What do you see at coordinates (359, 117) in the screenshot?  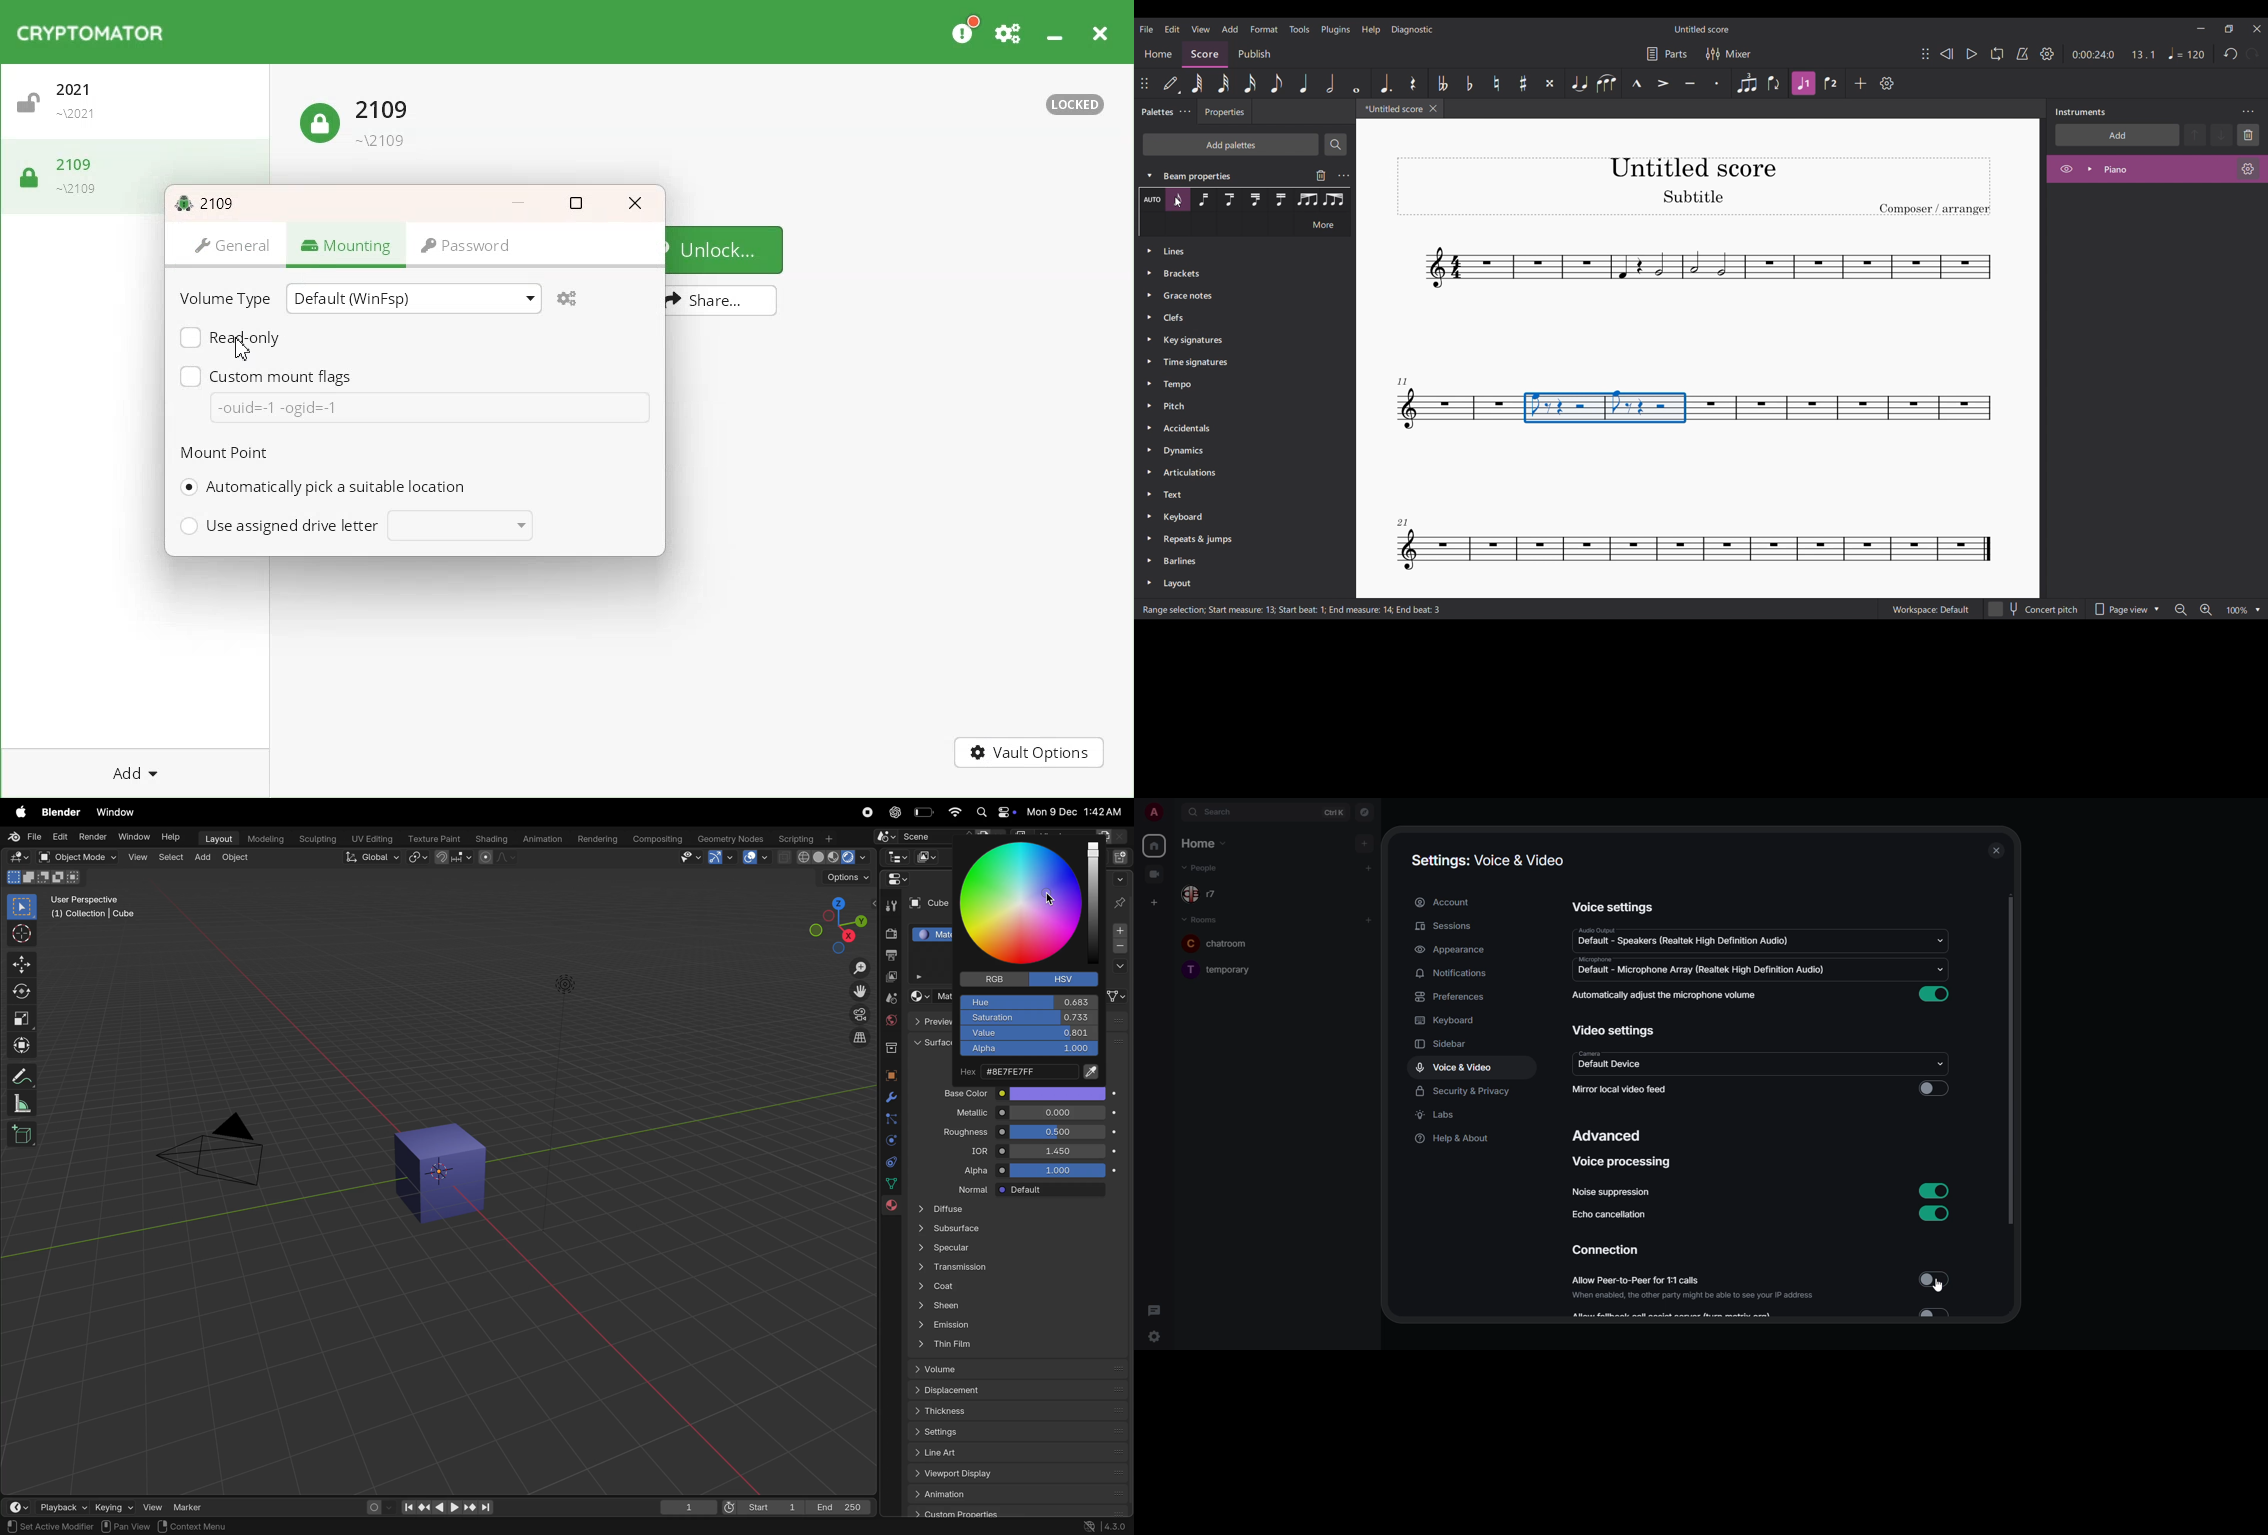 I see `Lock Vault` at bounding box center [359, 117].